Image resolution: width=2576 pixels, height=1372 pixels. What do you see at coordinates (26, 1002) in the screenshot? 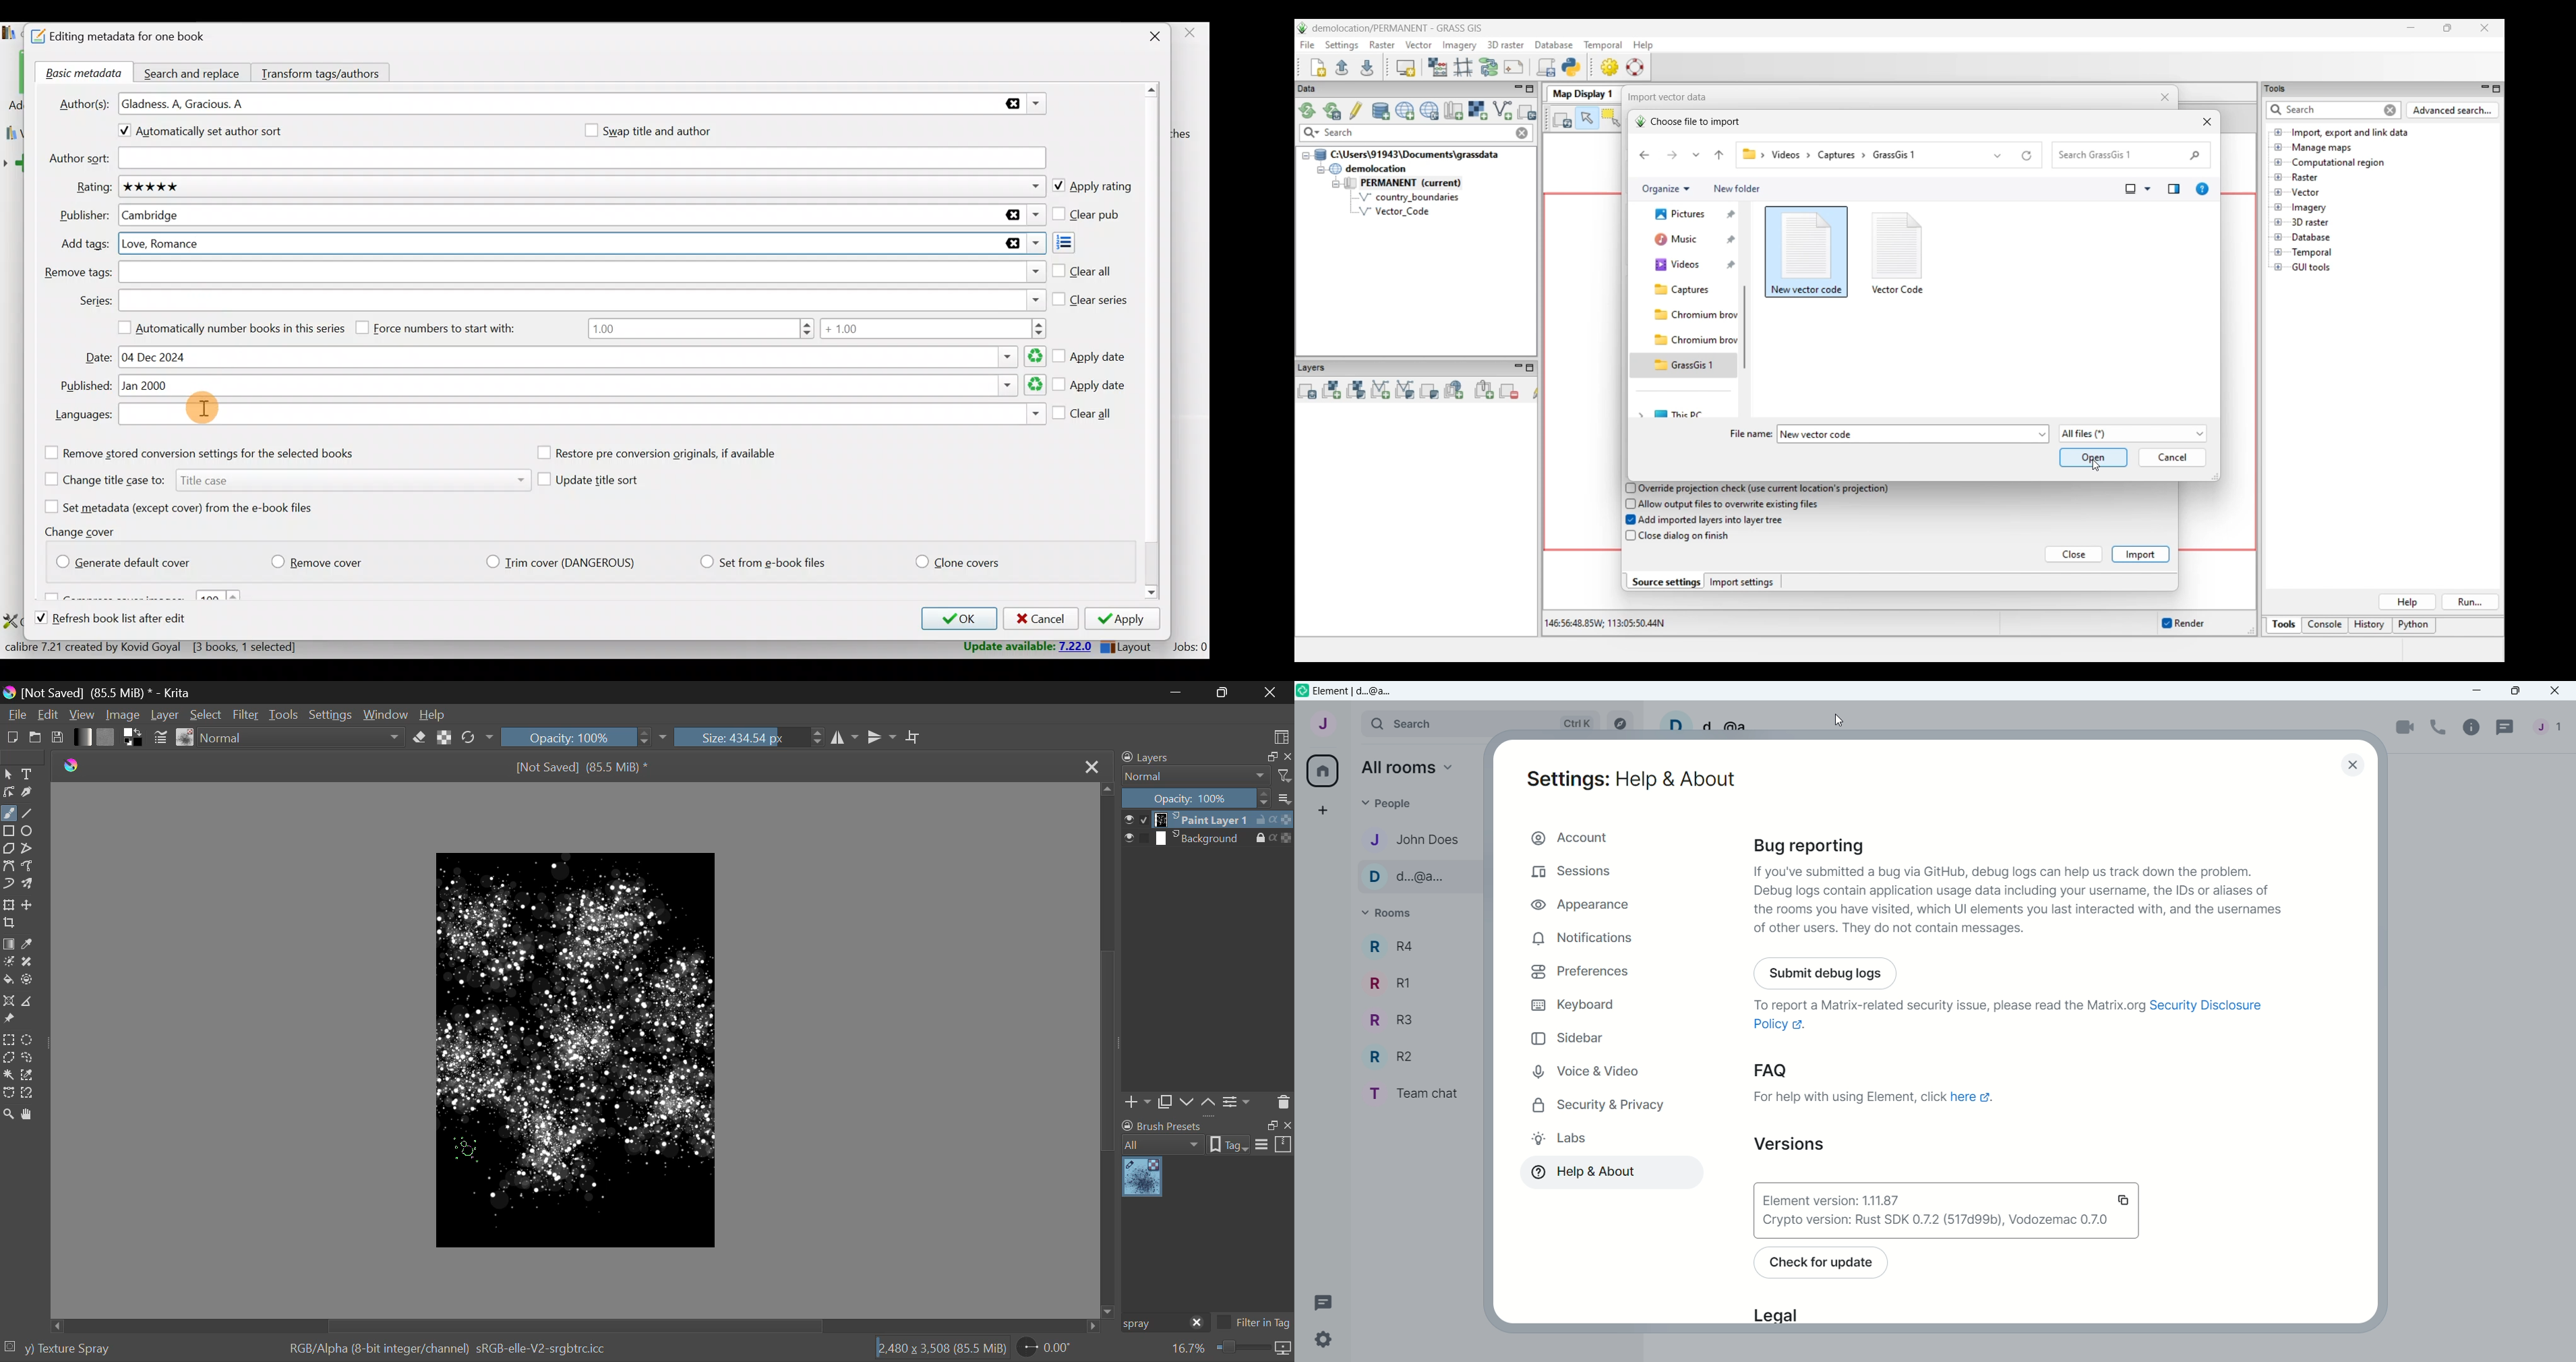
I see `Measurements` at bounding box center [26, 1002].